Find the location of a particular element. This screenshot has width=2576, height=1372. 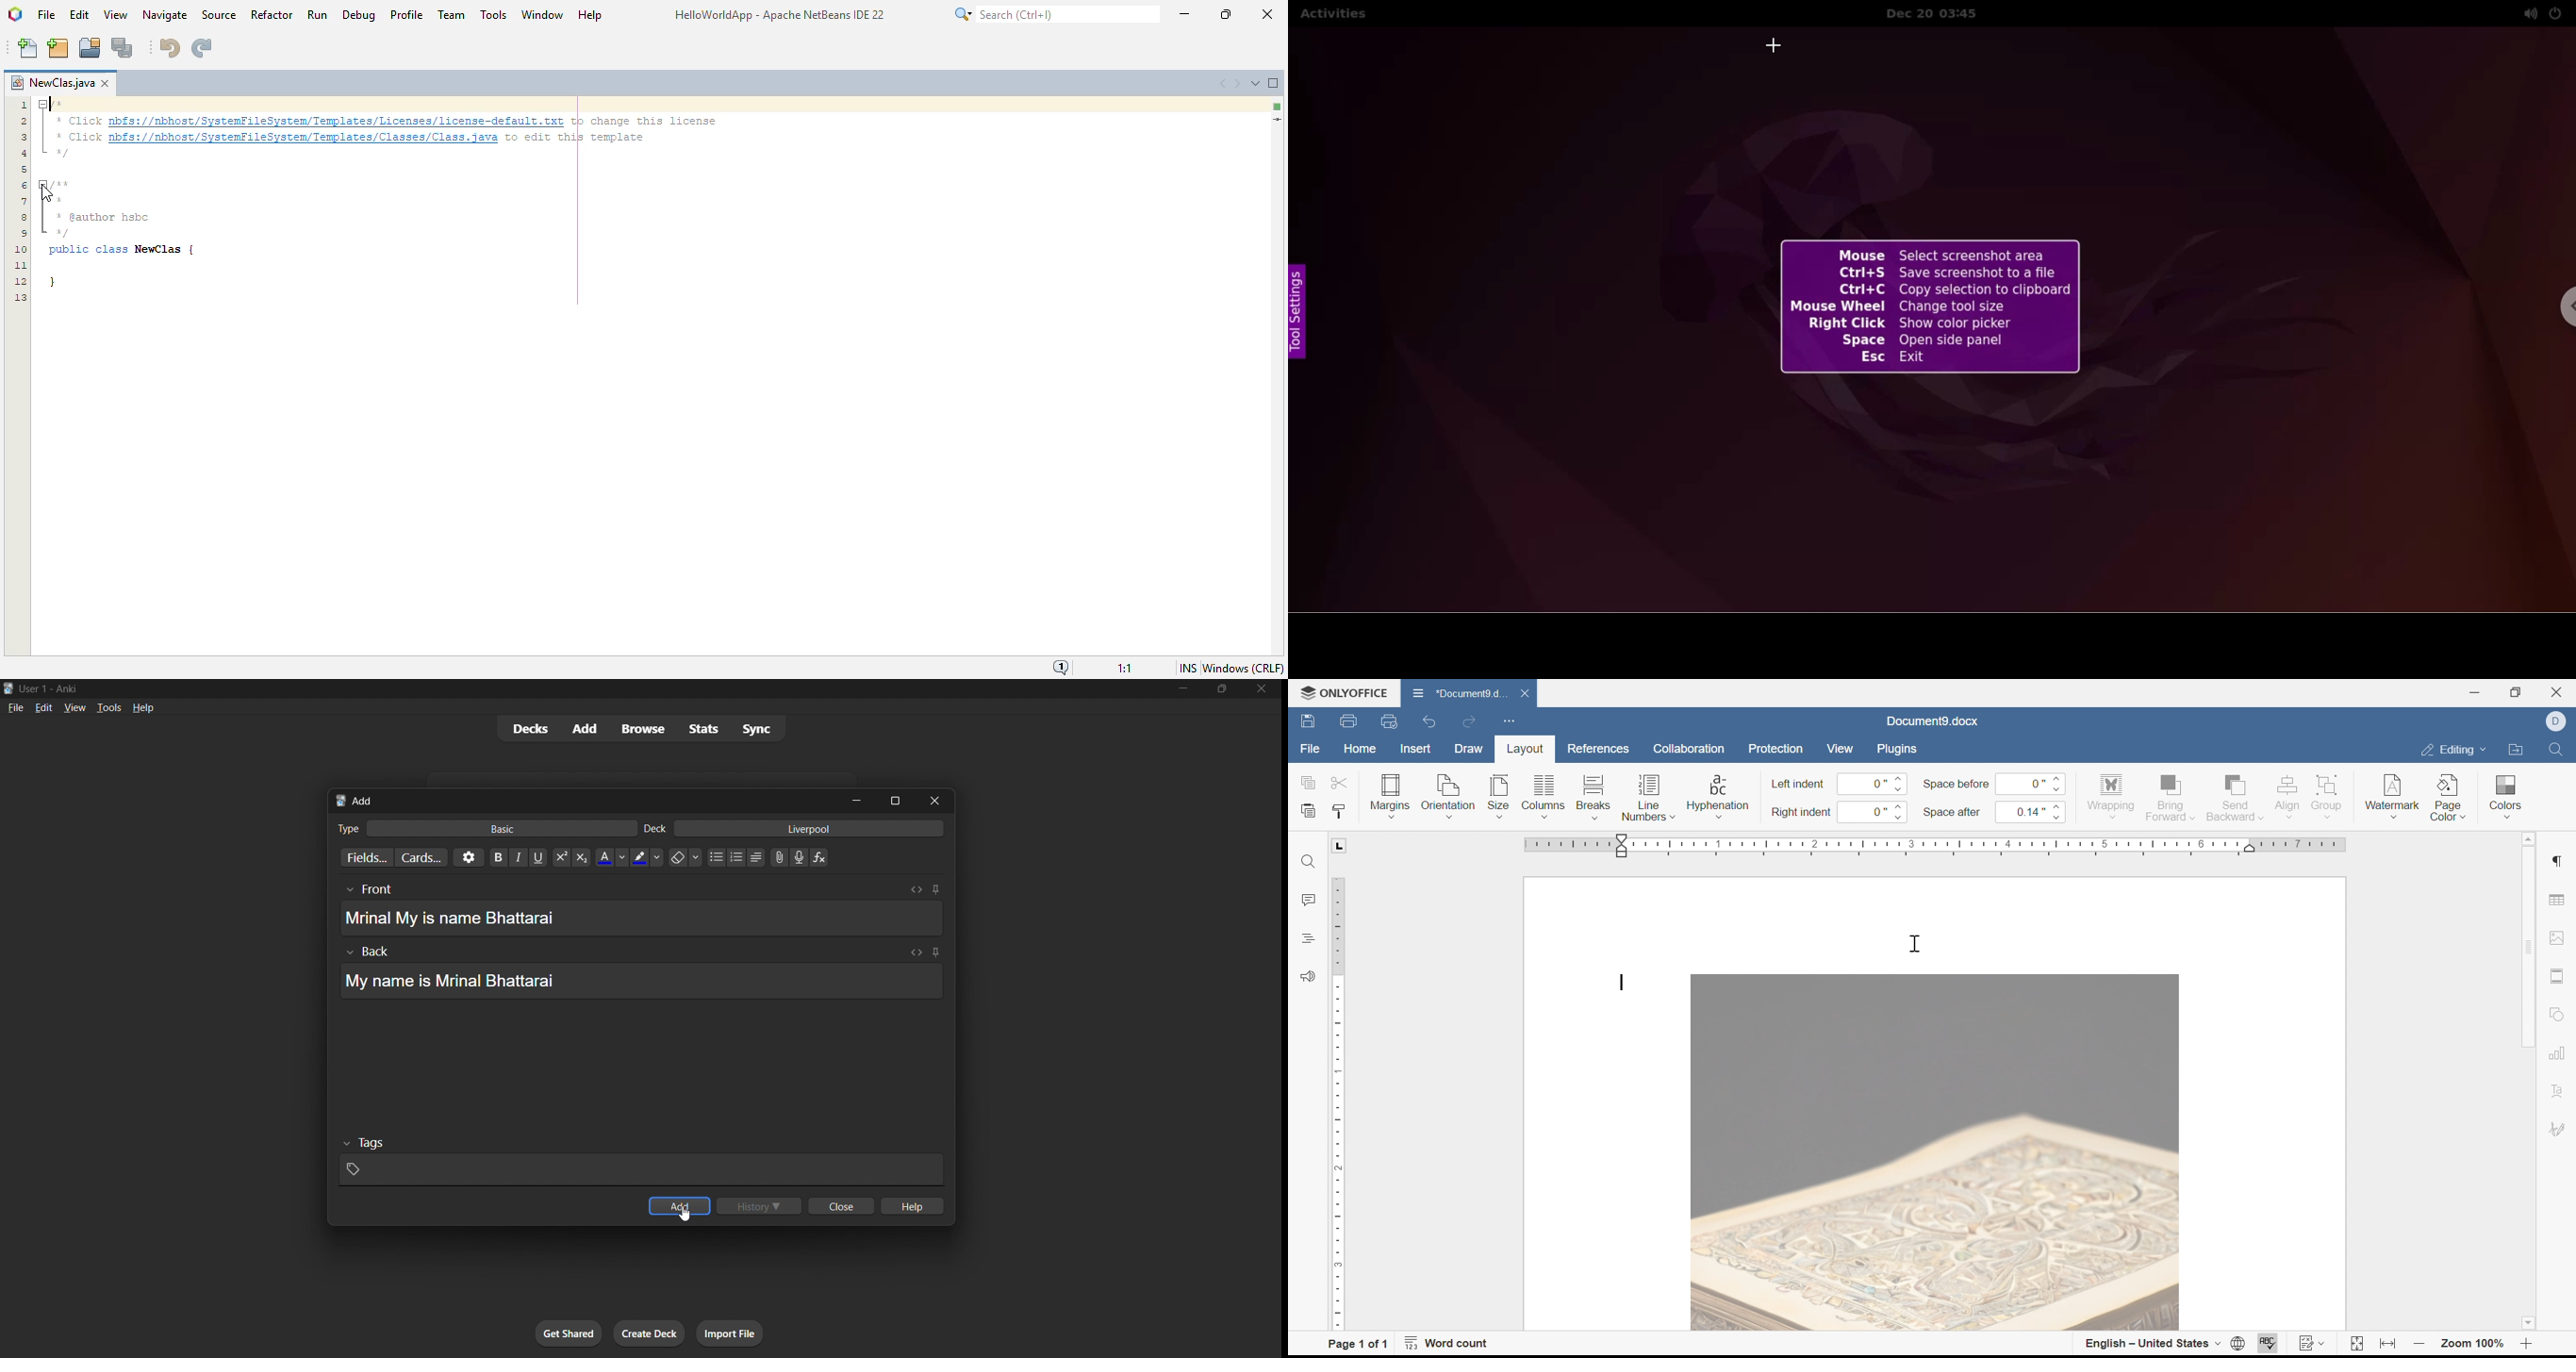

open file location is located at coordinates (2514, 751).